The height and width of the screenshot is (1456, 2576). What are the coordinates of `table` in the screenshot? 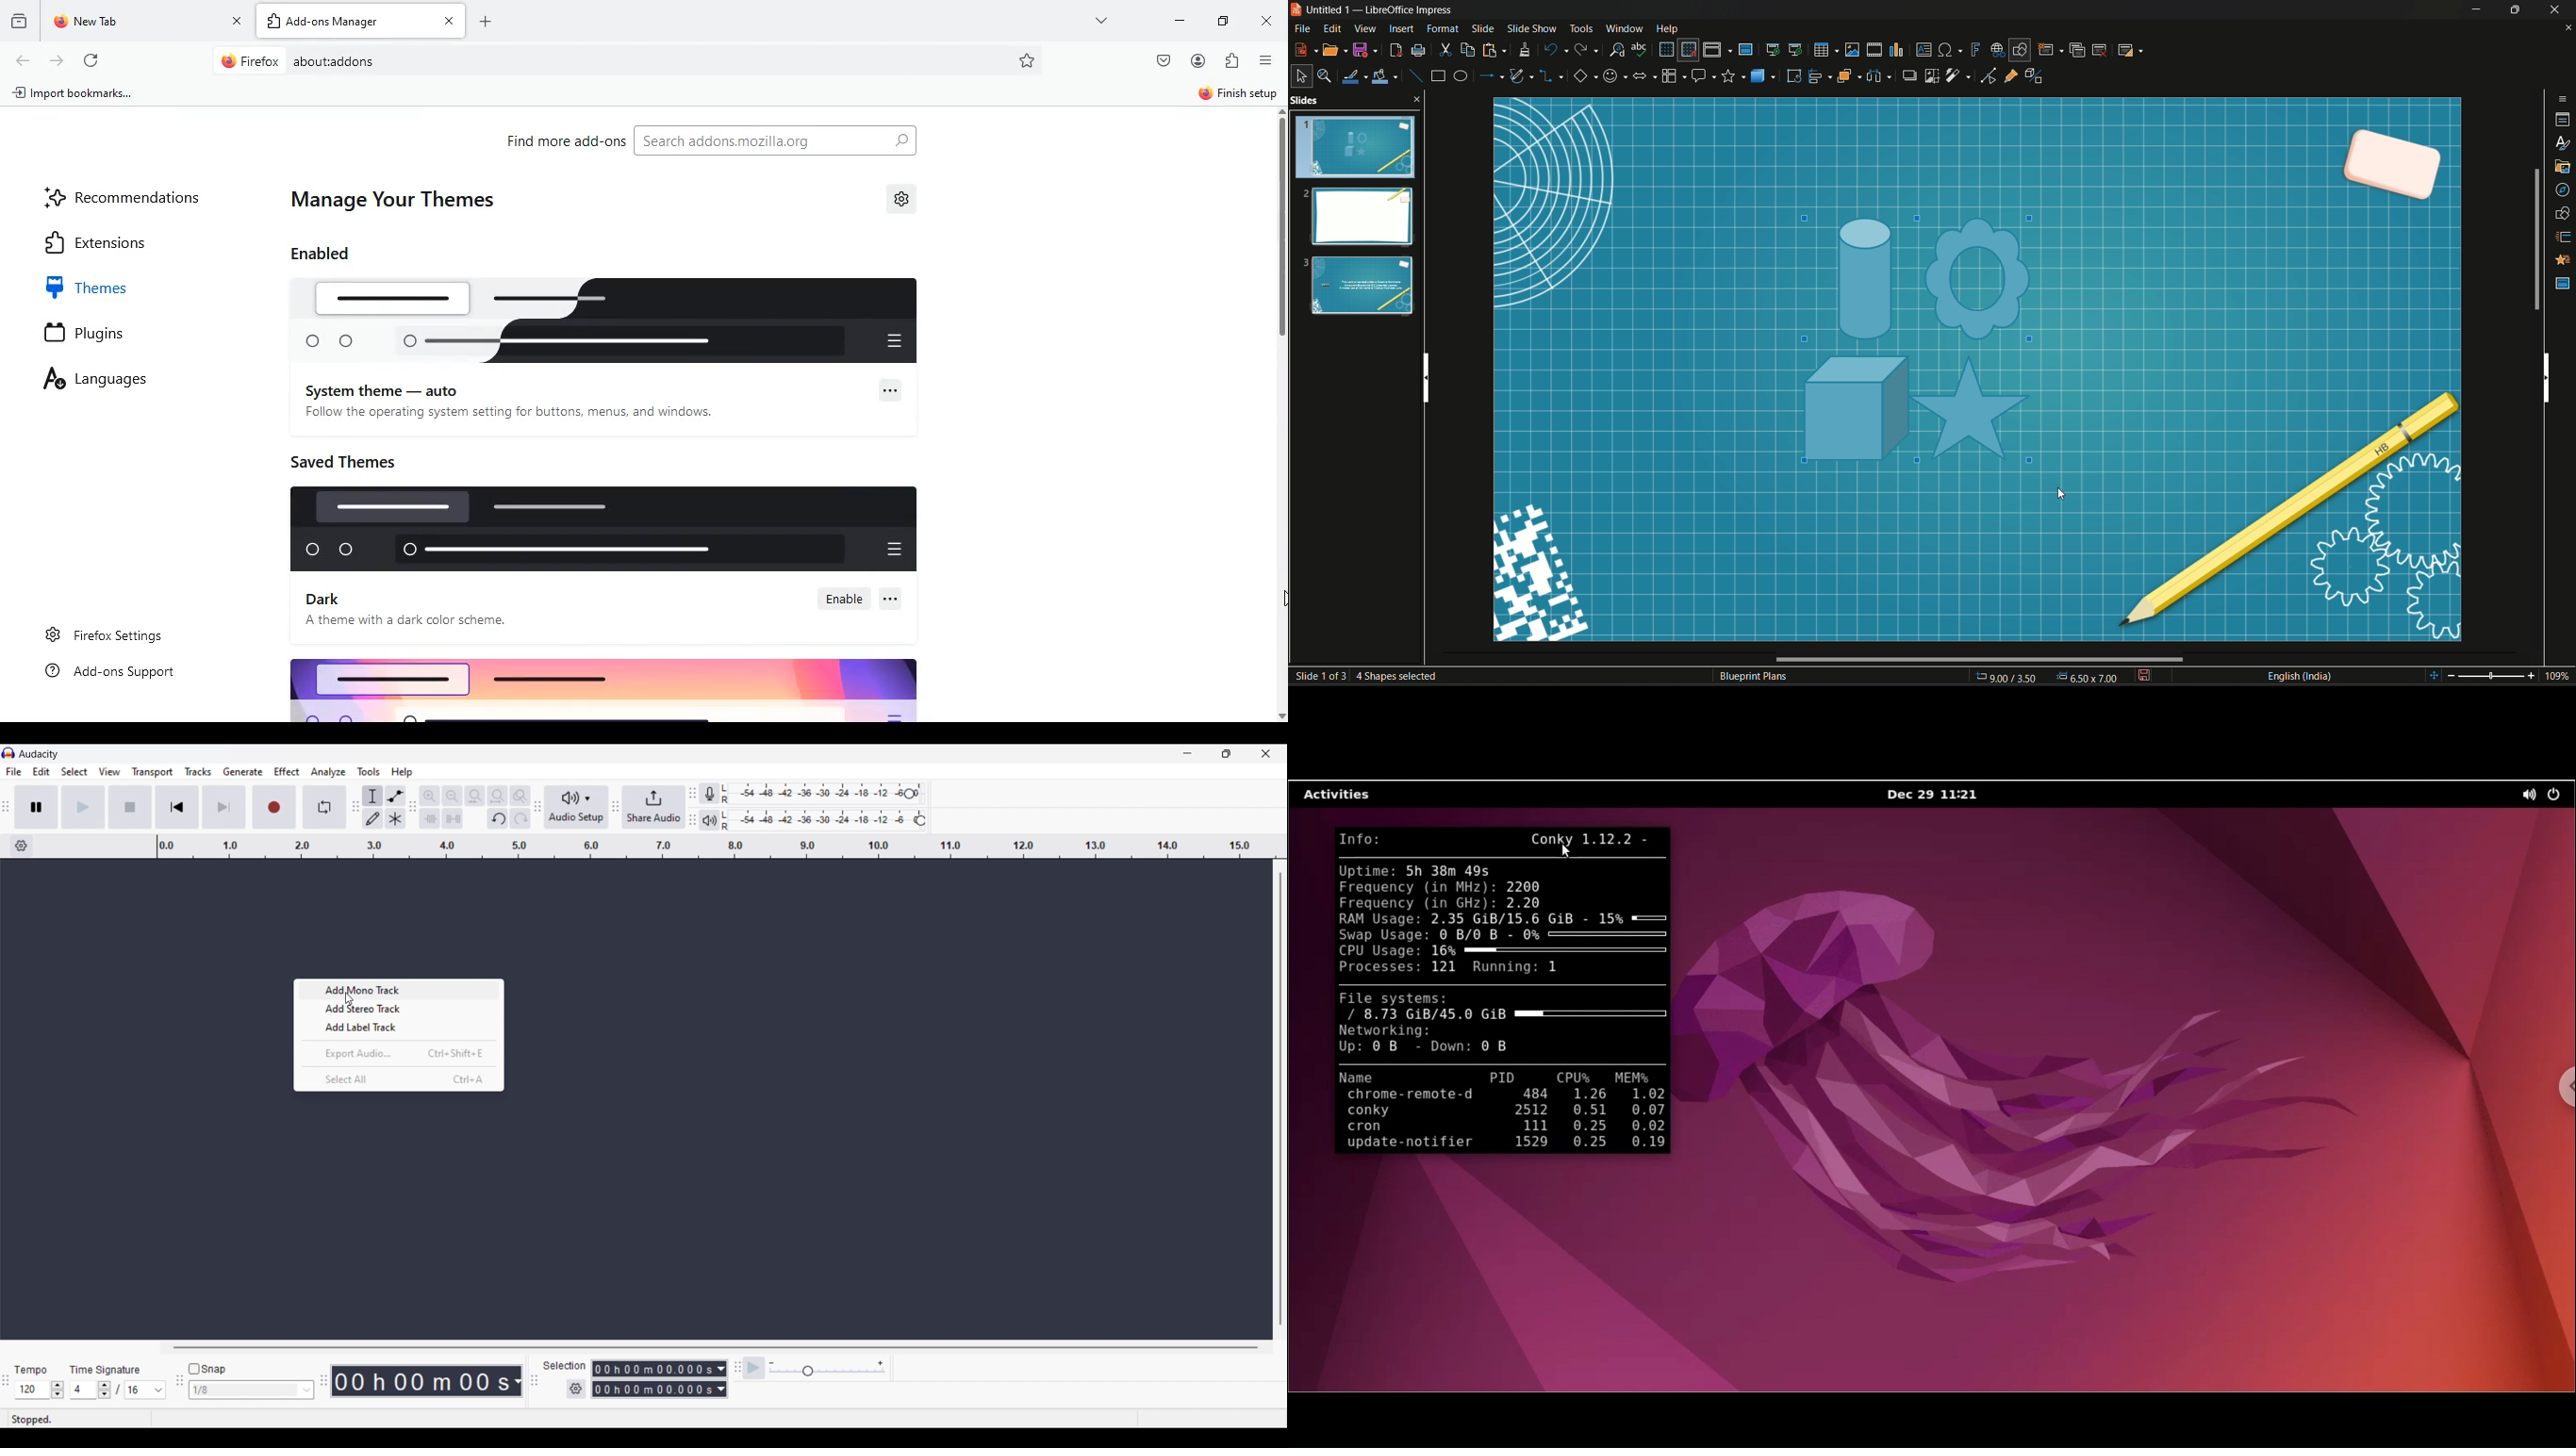 It's located at (1825, 50).